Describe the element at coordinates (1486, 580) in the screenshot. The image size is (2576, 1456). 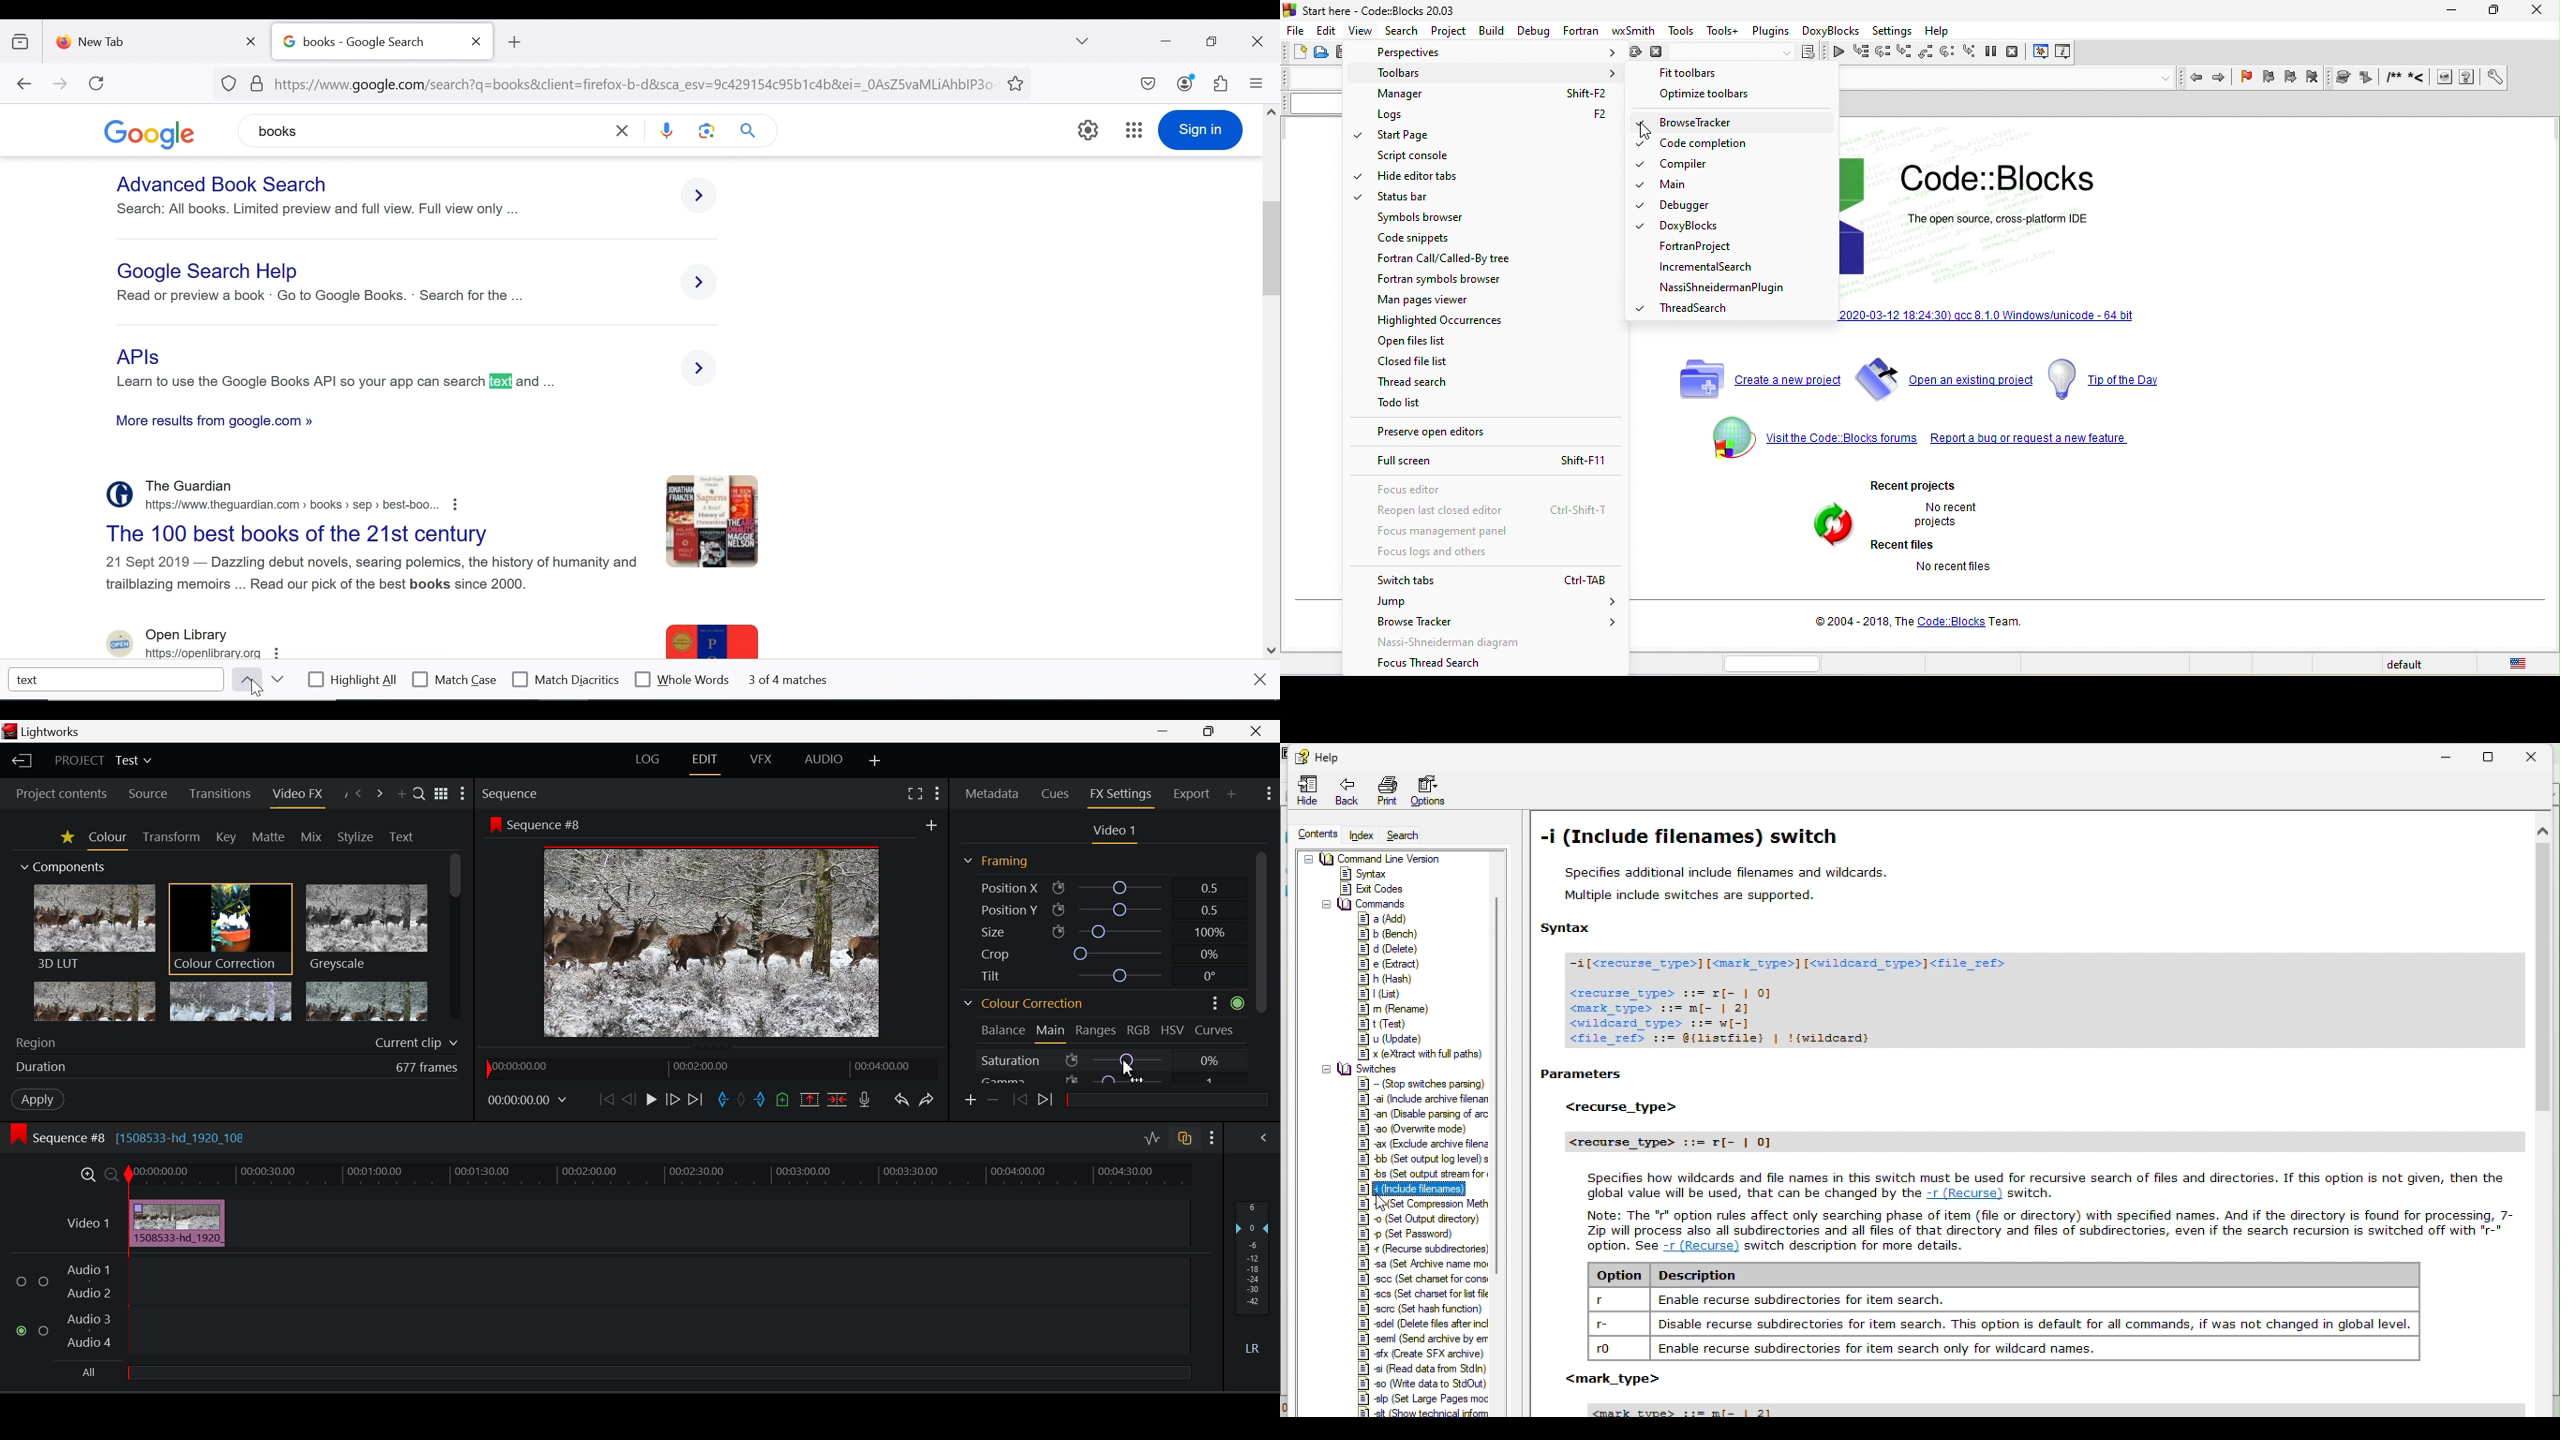
I see `switch tabs` at that location.